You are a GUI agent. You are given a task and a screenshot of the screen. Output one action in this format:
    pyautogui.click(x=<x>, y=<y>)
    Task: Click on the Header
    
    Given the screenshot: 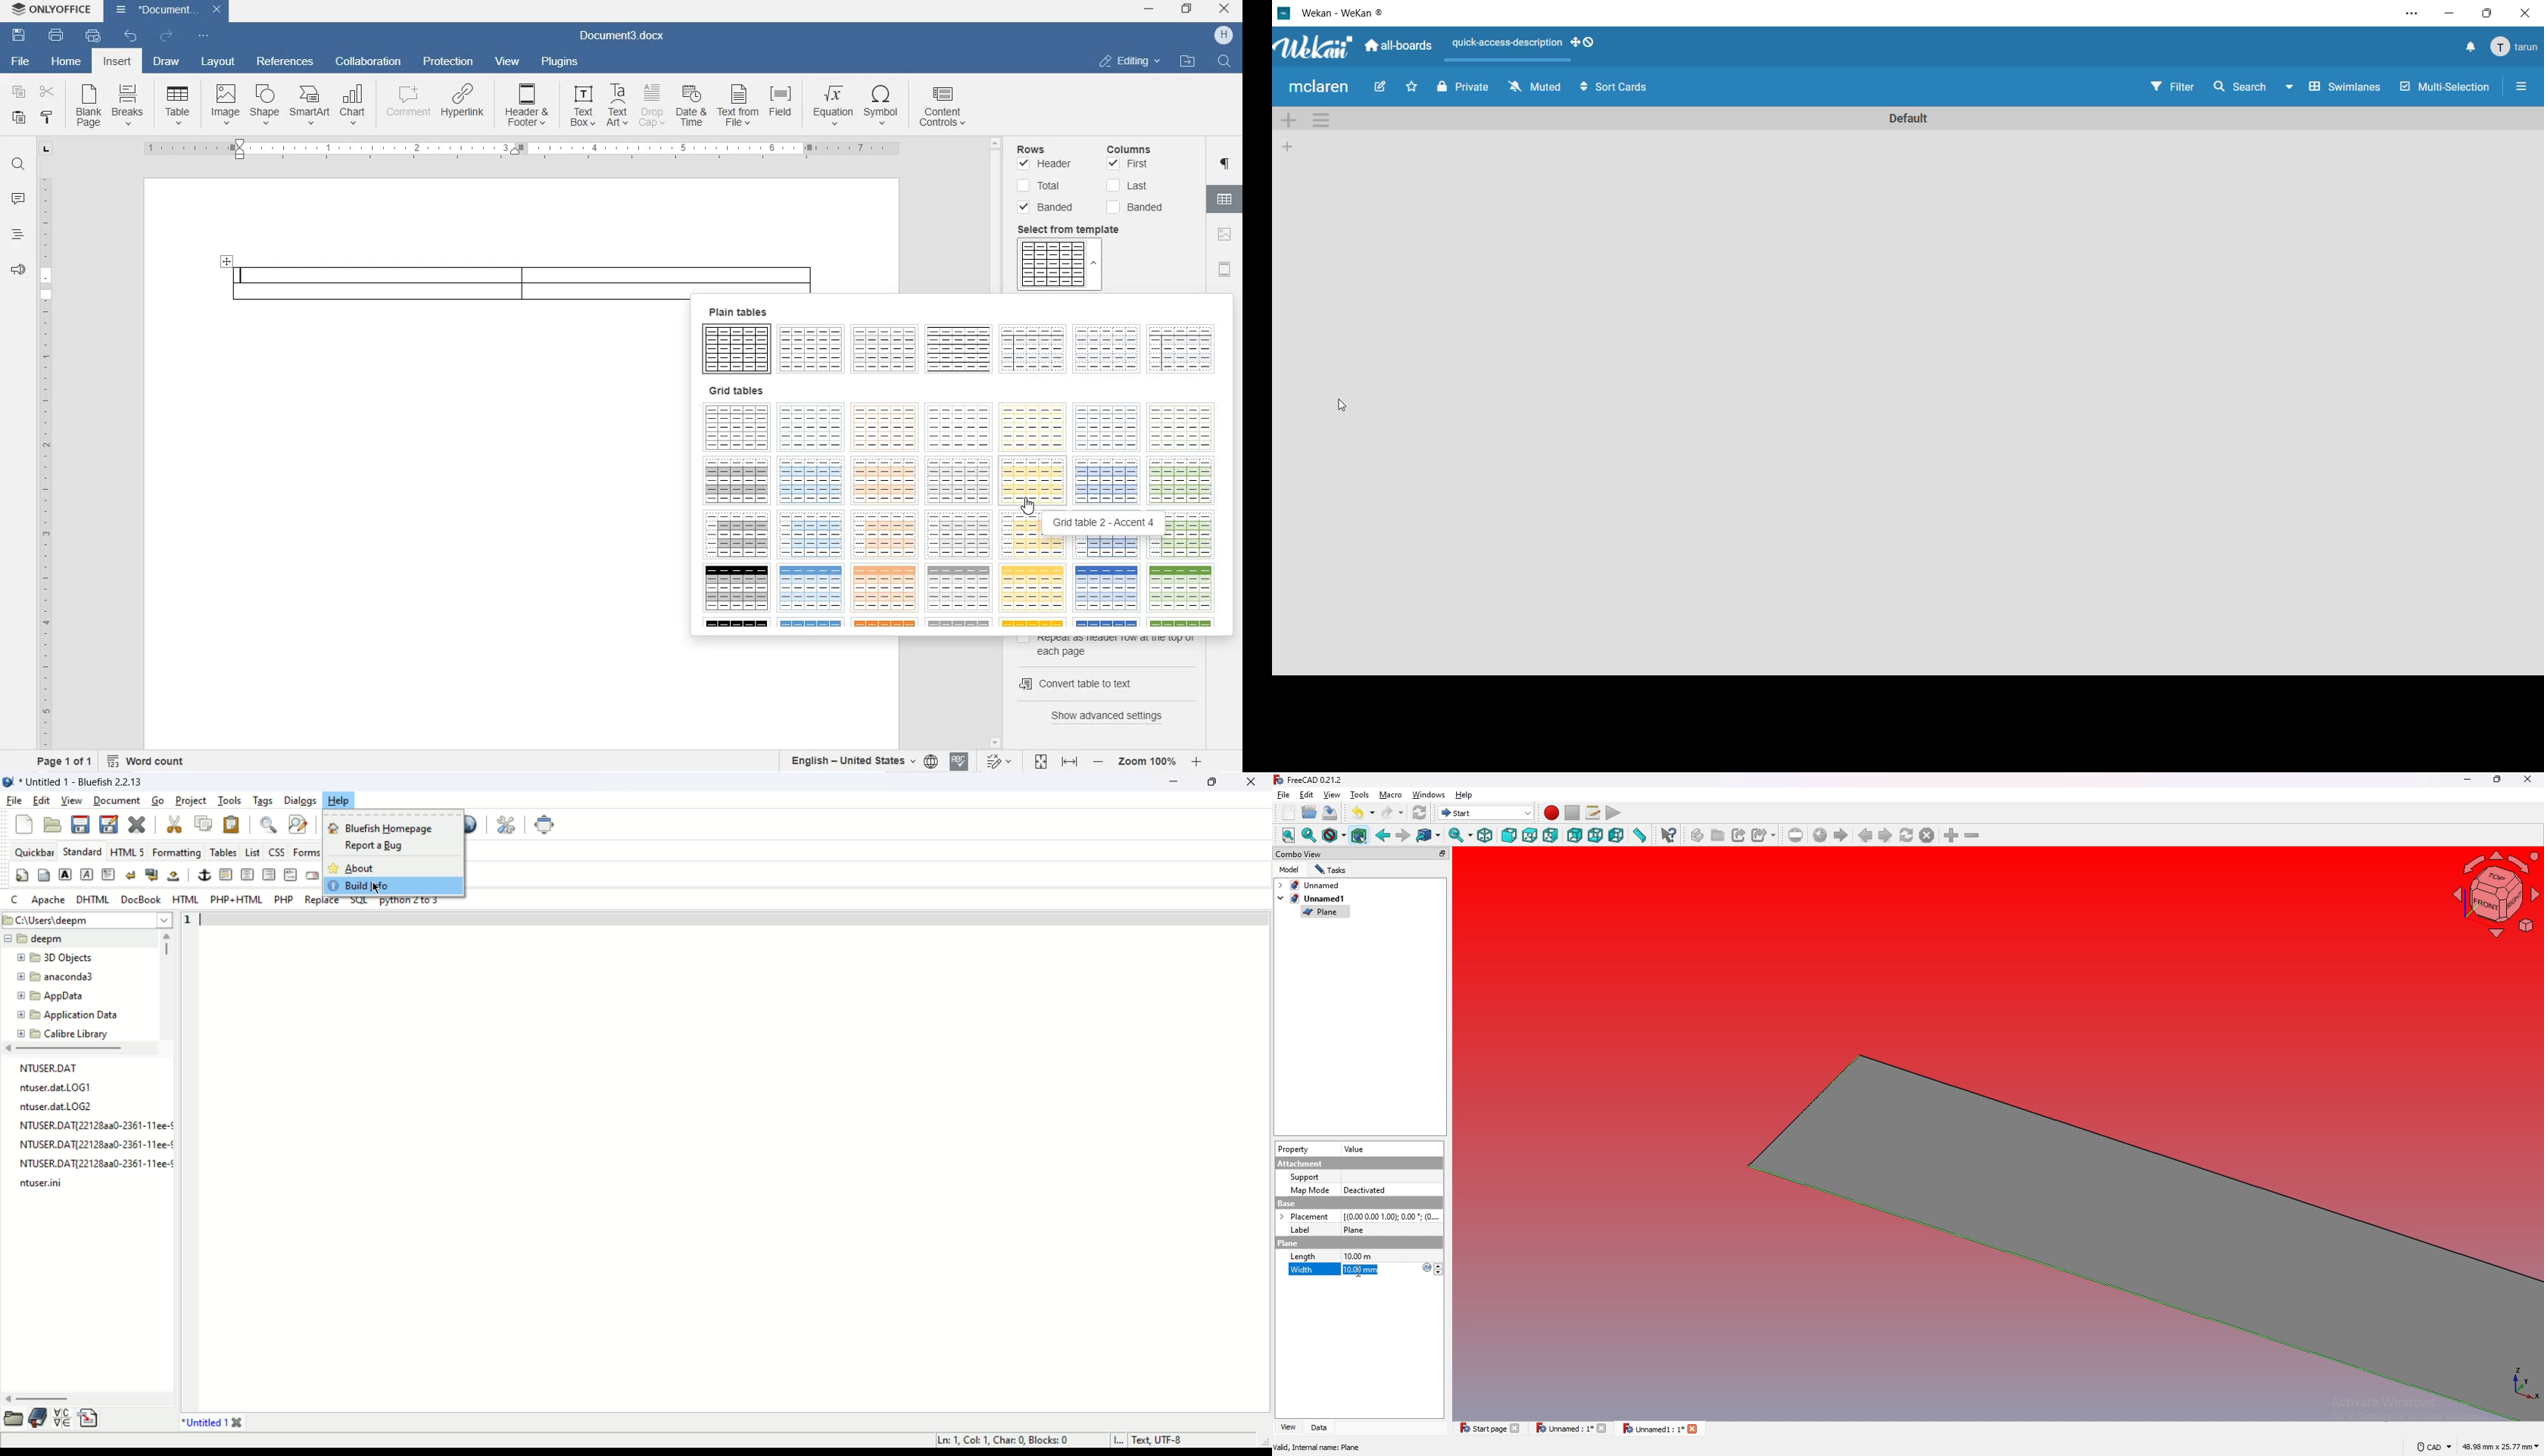 What is the action you would take?
    pyautogui.click(x=1049, y=165)
    